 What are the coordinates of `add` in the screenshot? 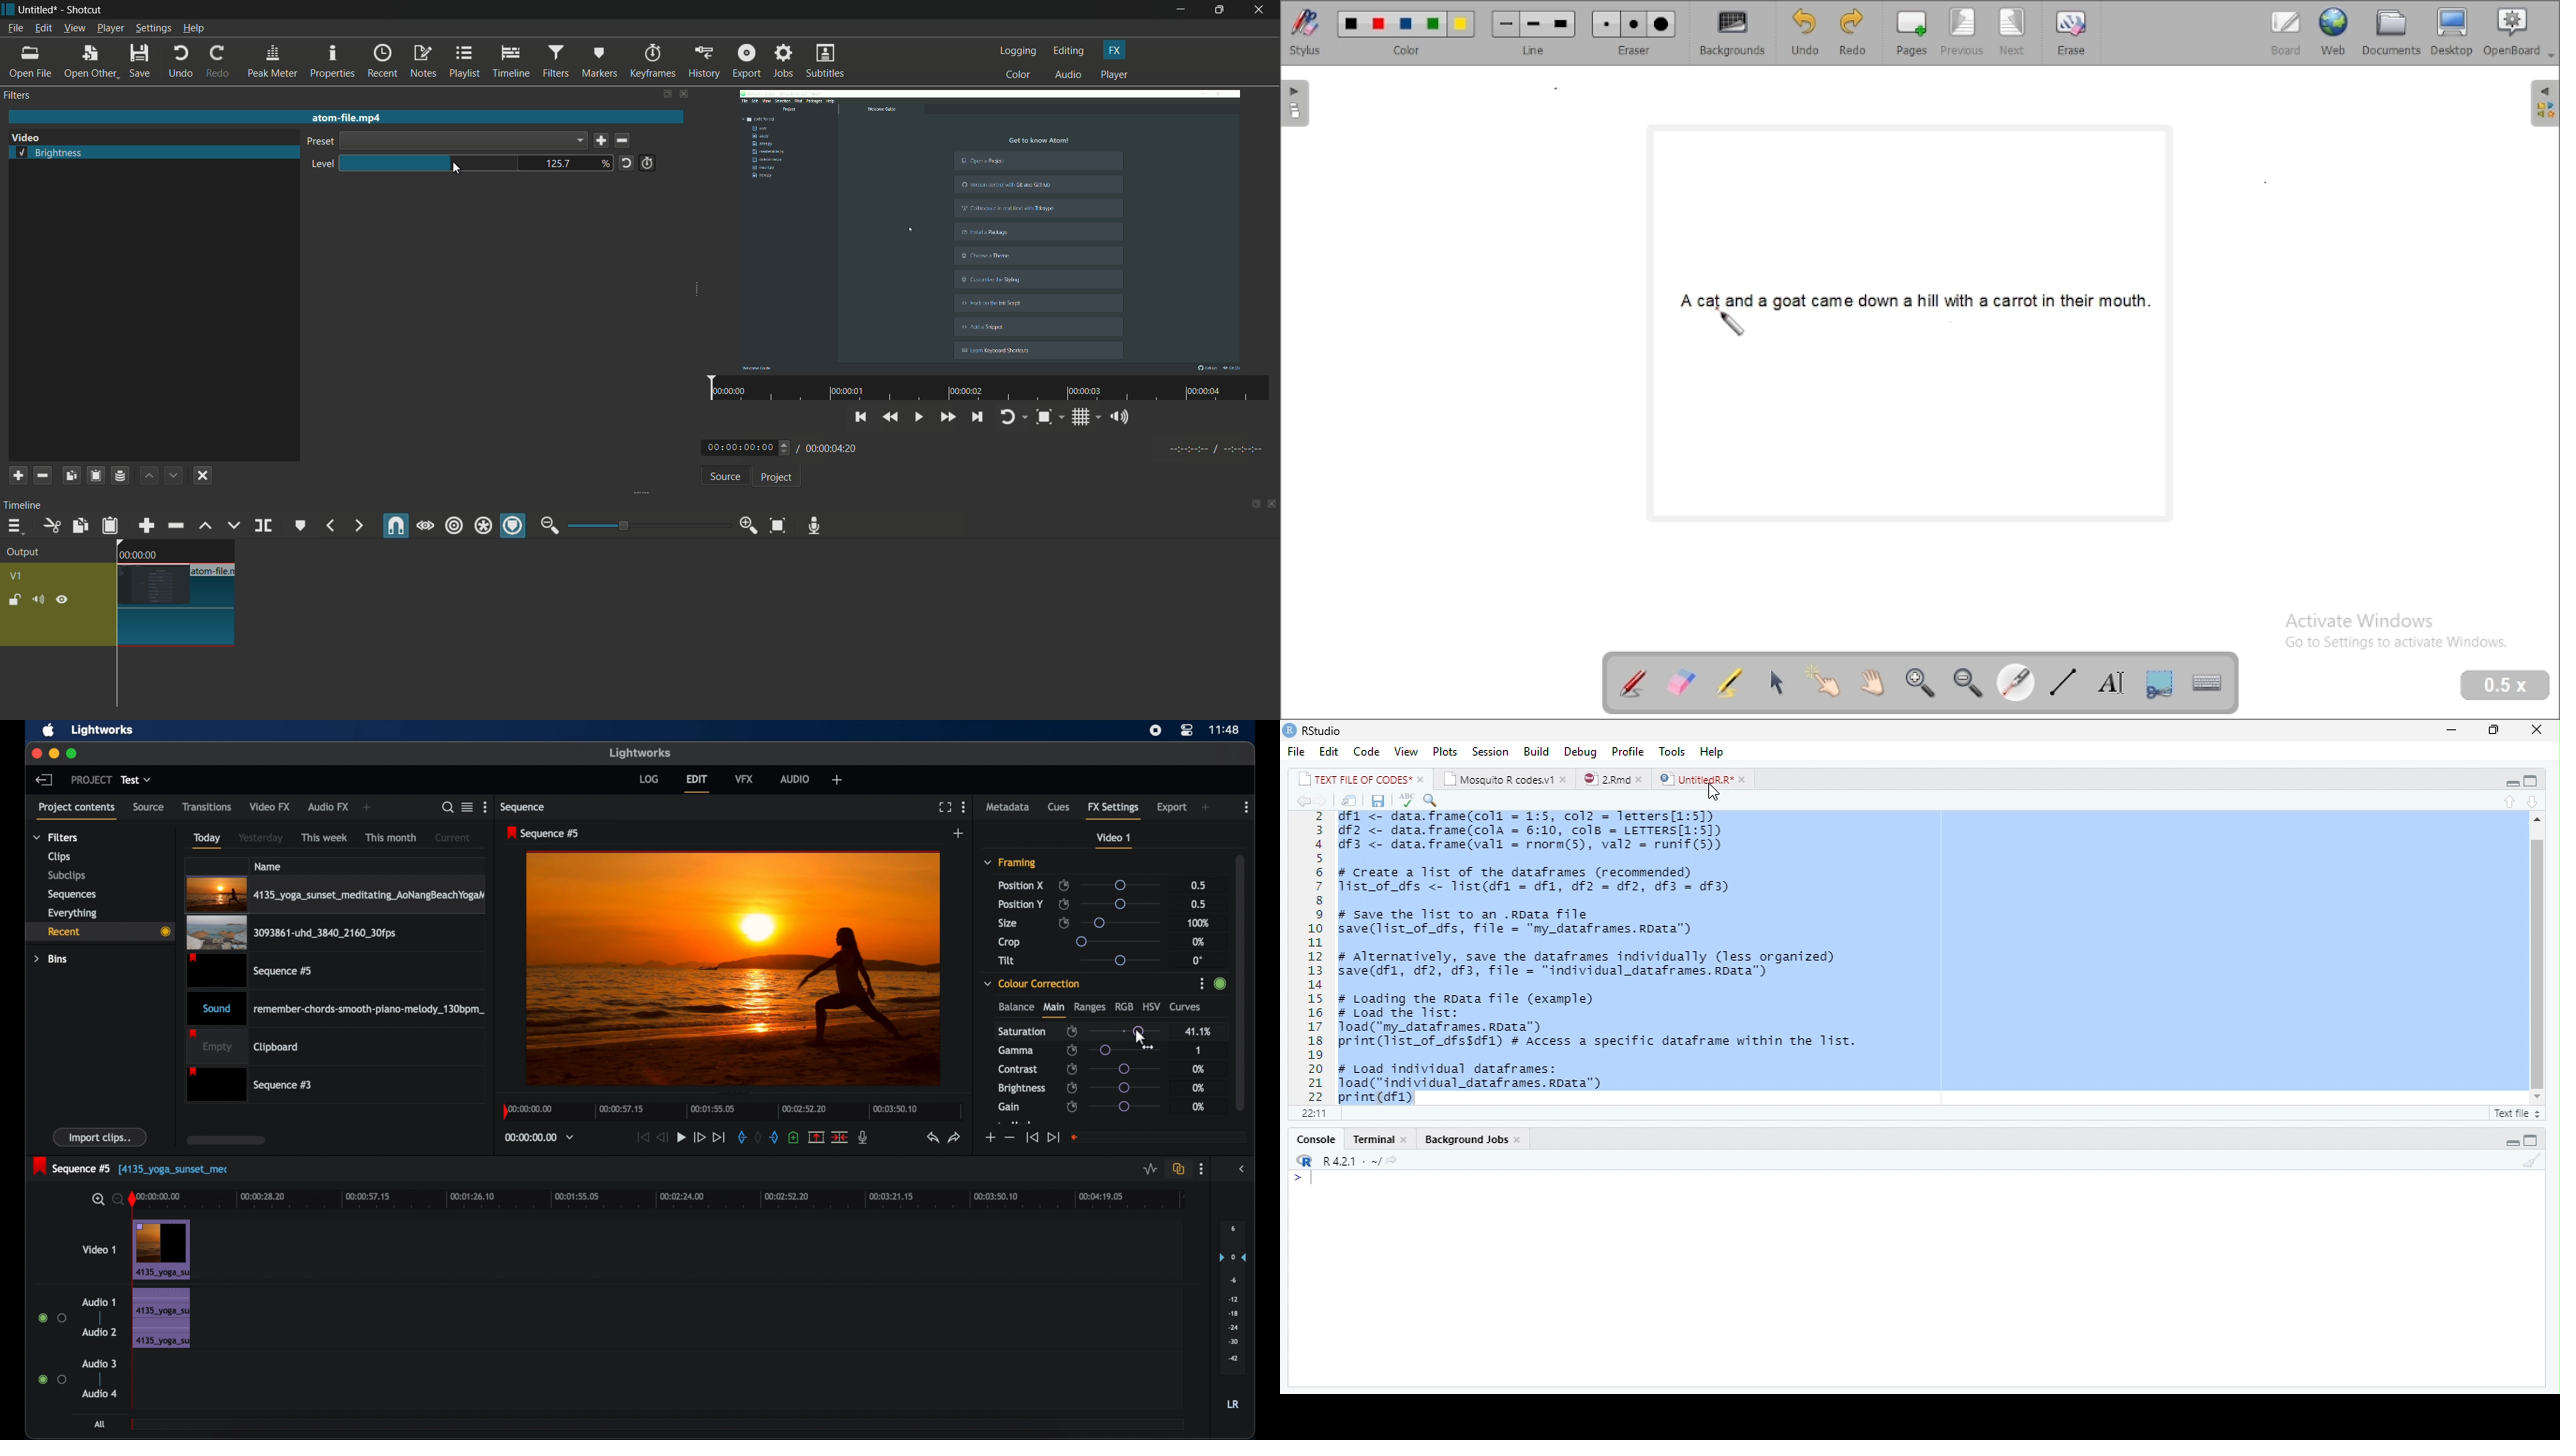 It's located at (836, 779).